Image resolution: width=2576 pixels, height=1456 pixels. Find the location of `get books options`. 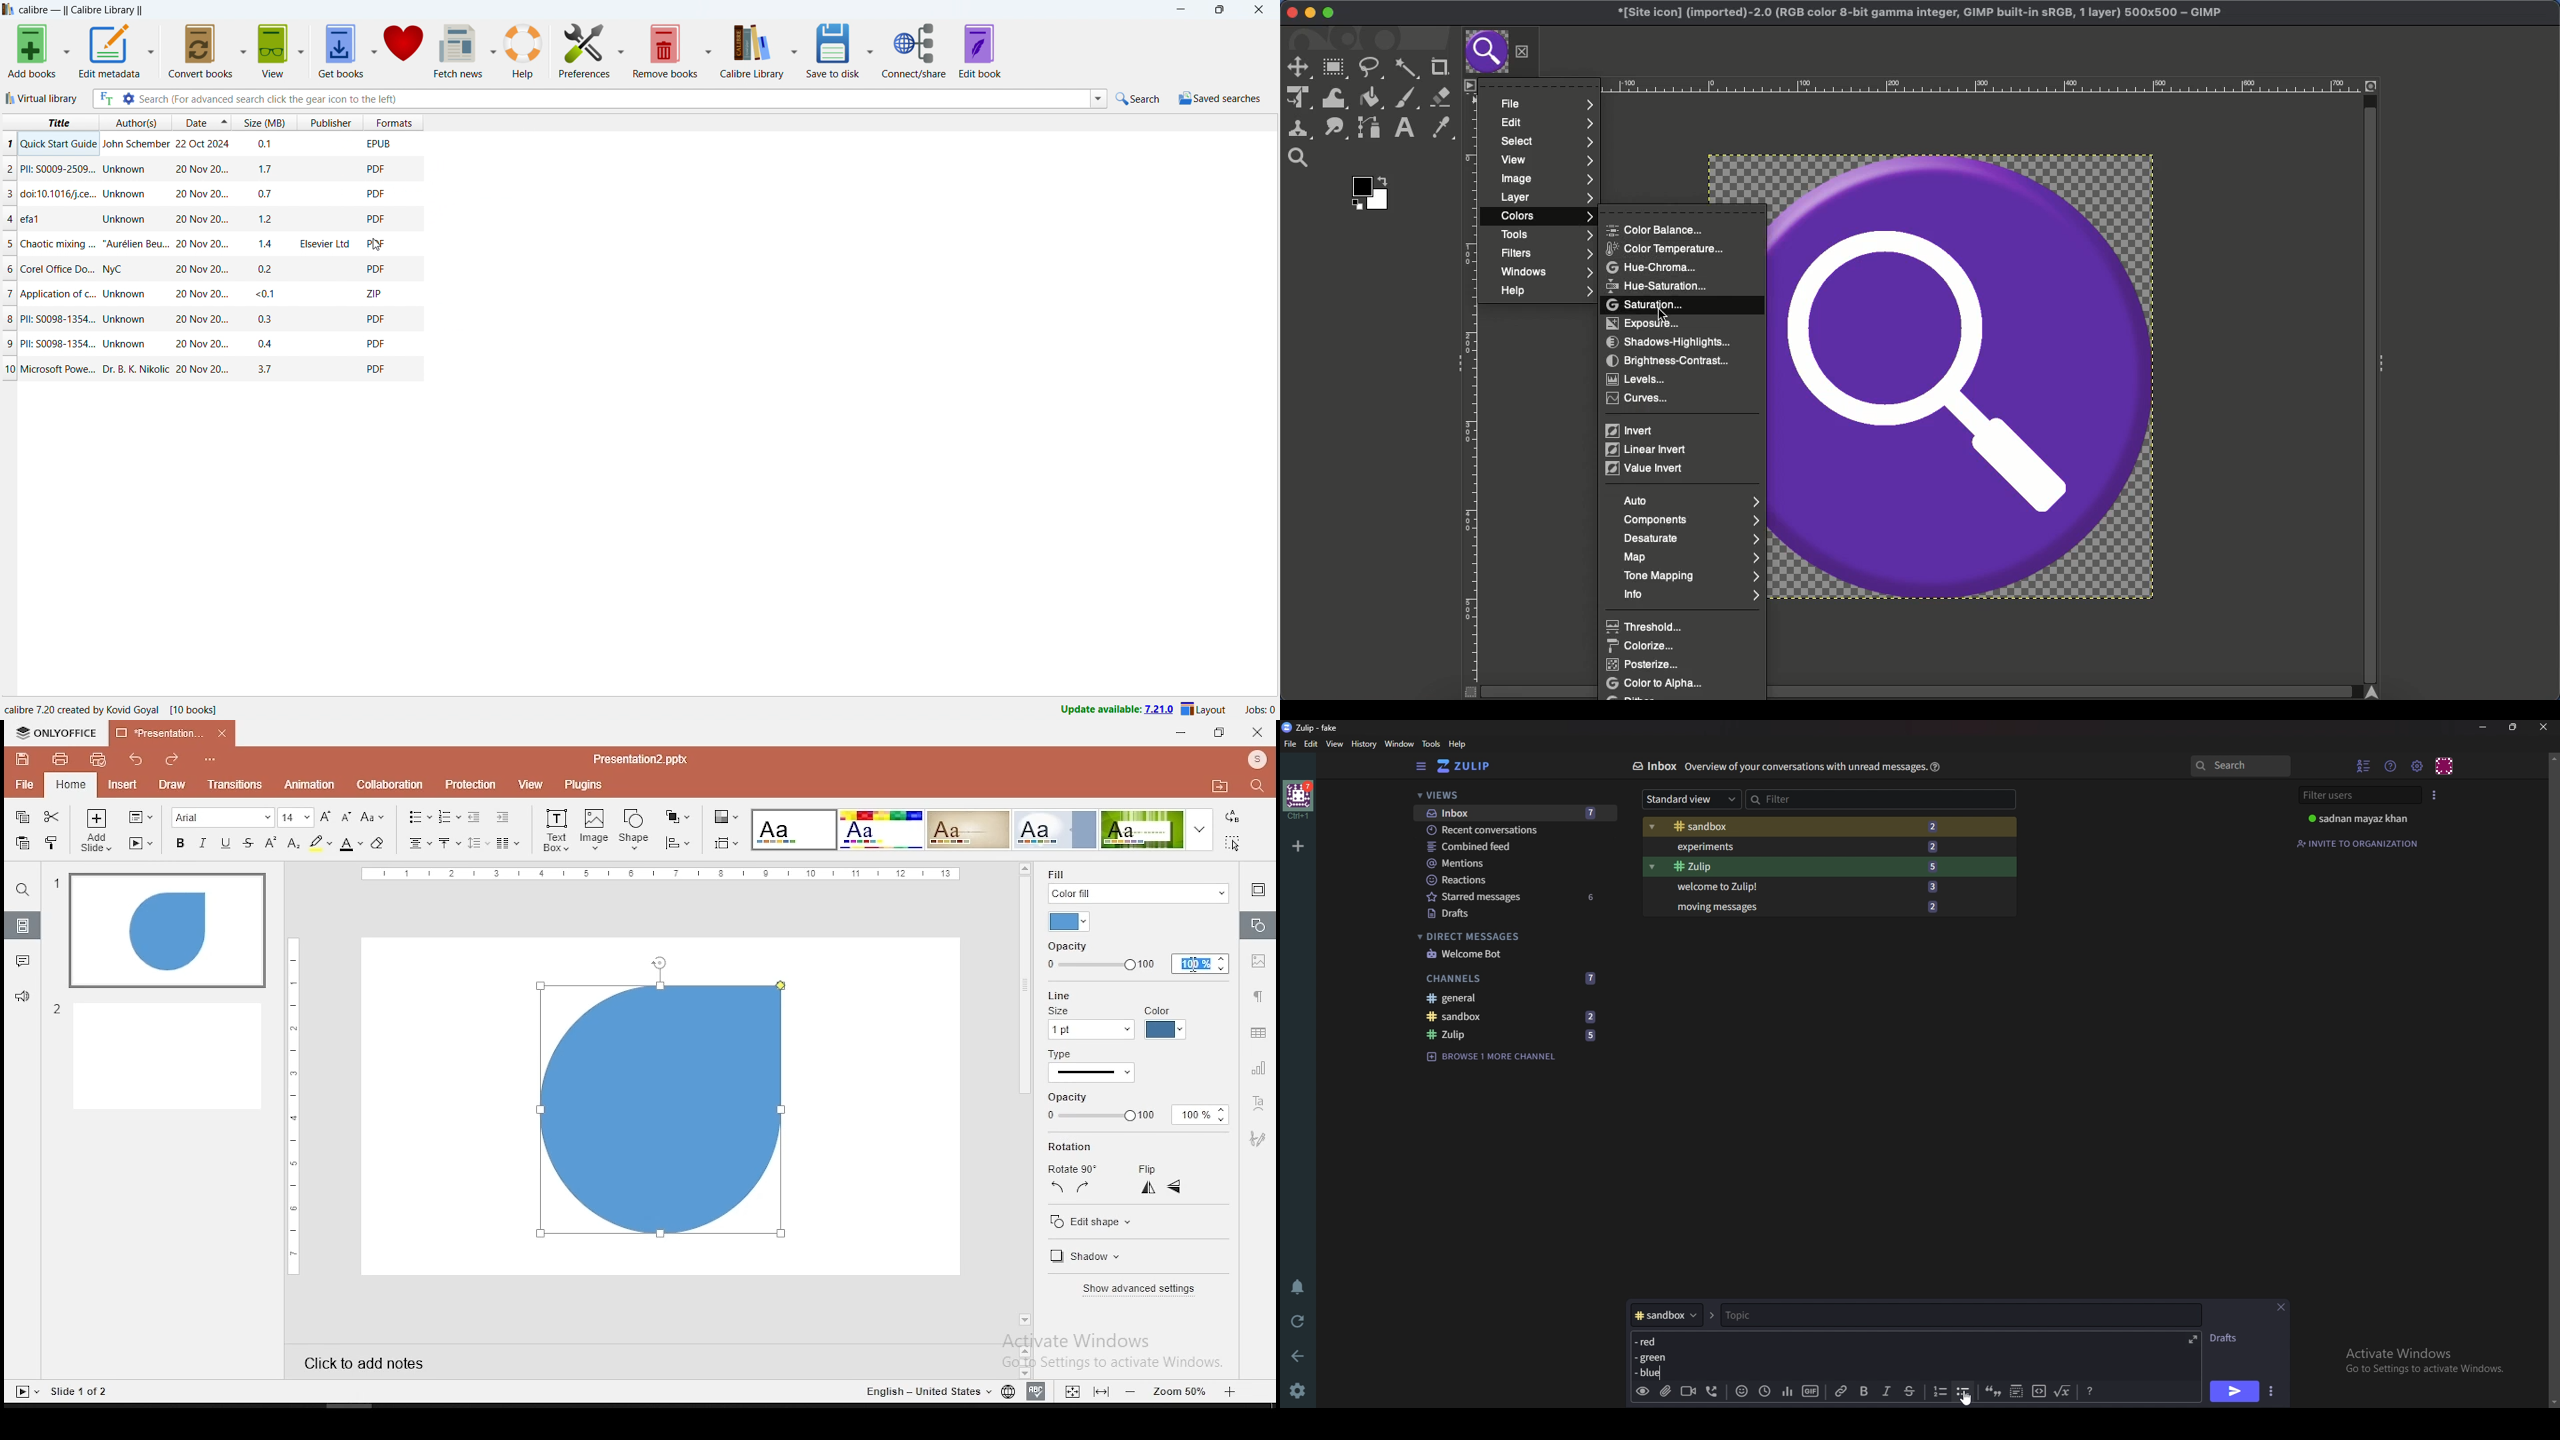

get books options is located at coordinates (373, 49).